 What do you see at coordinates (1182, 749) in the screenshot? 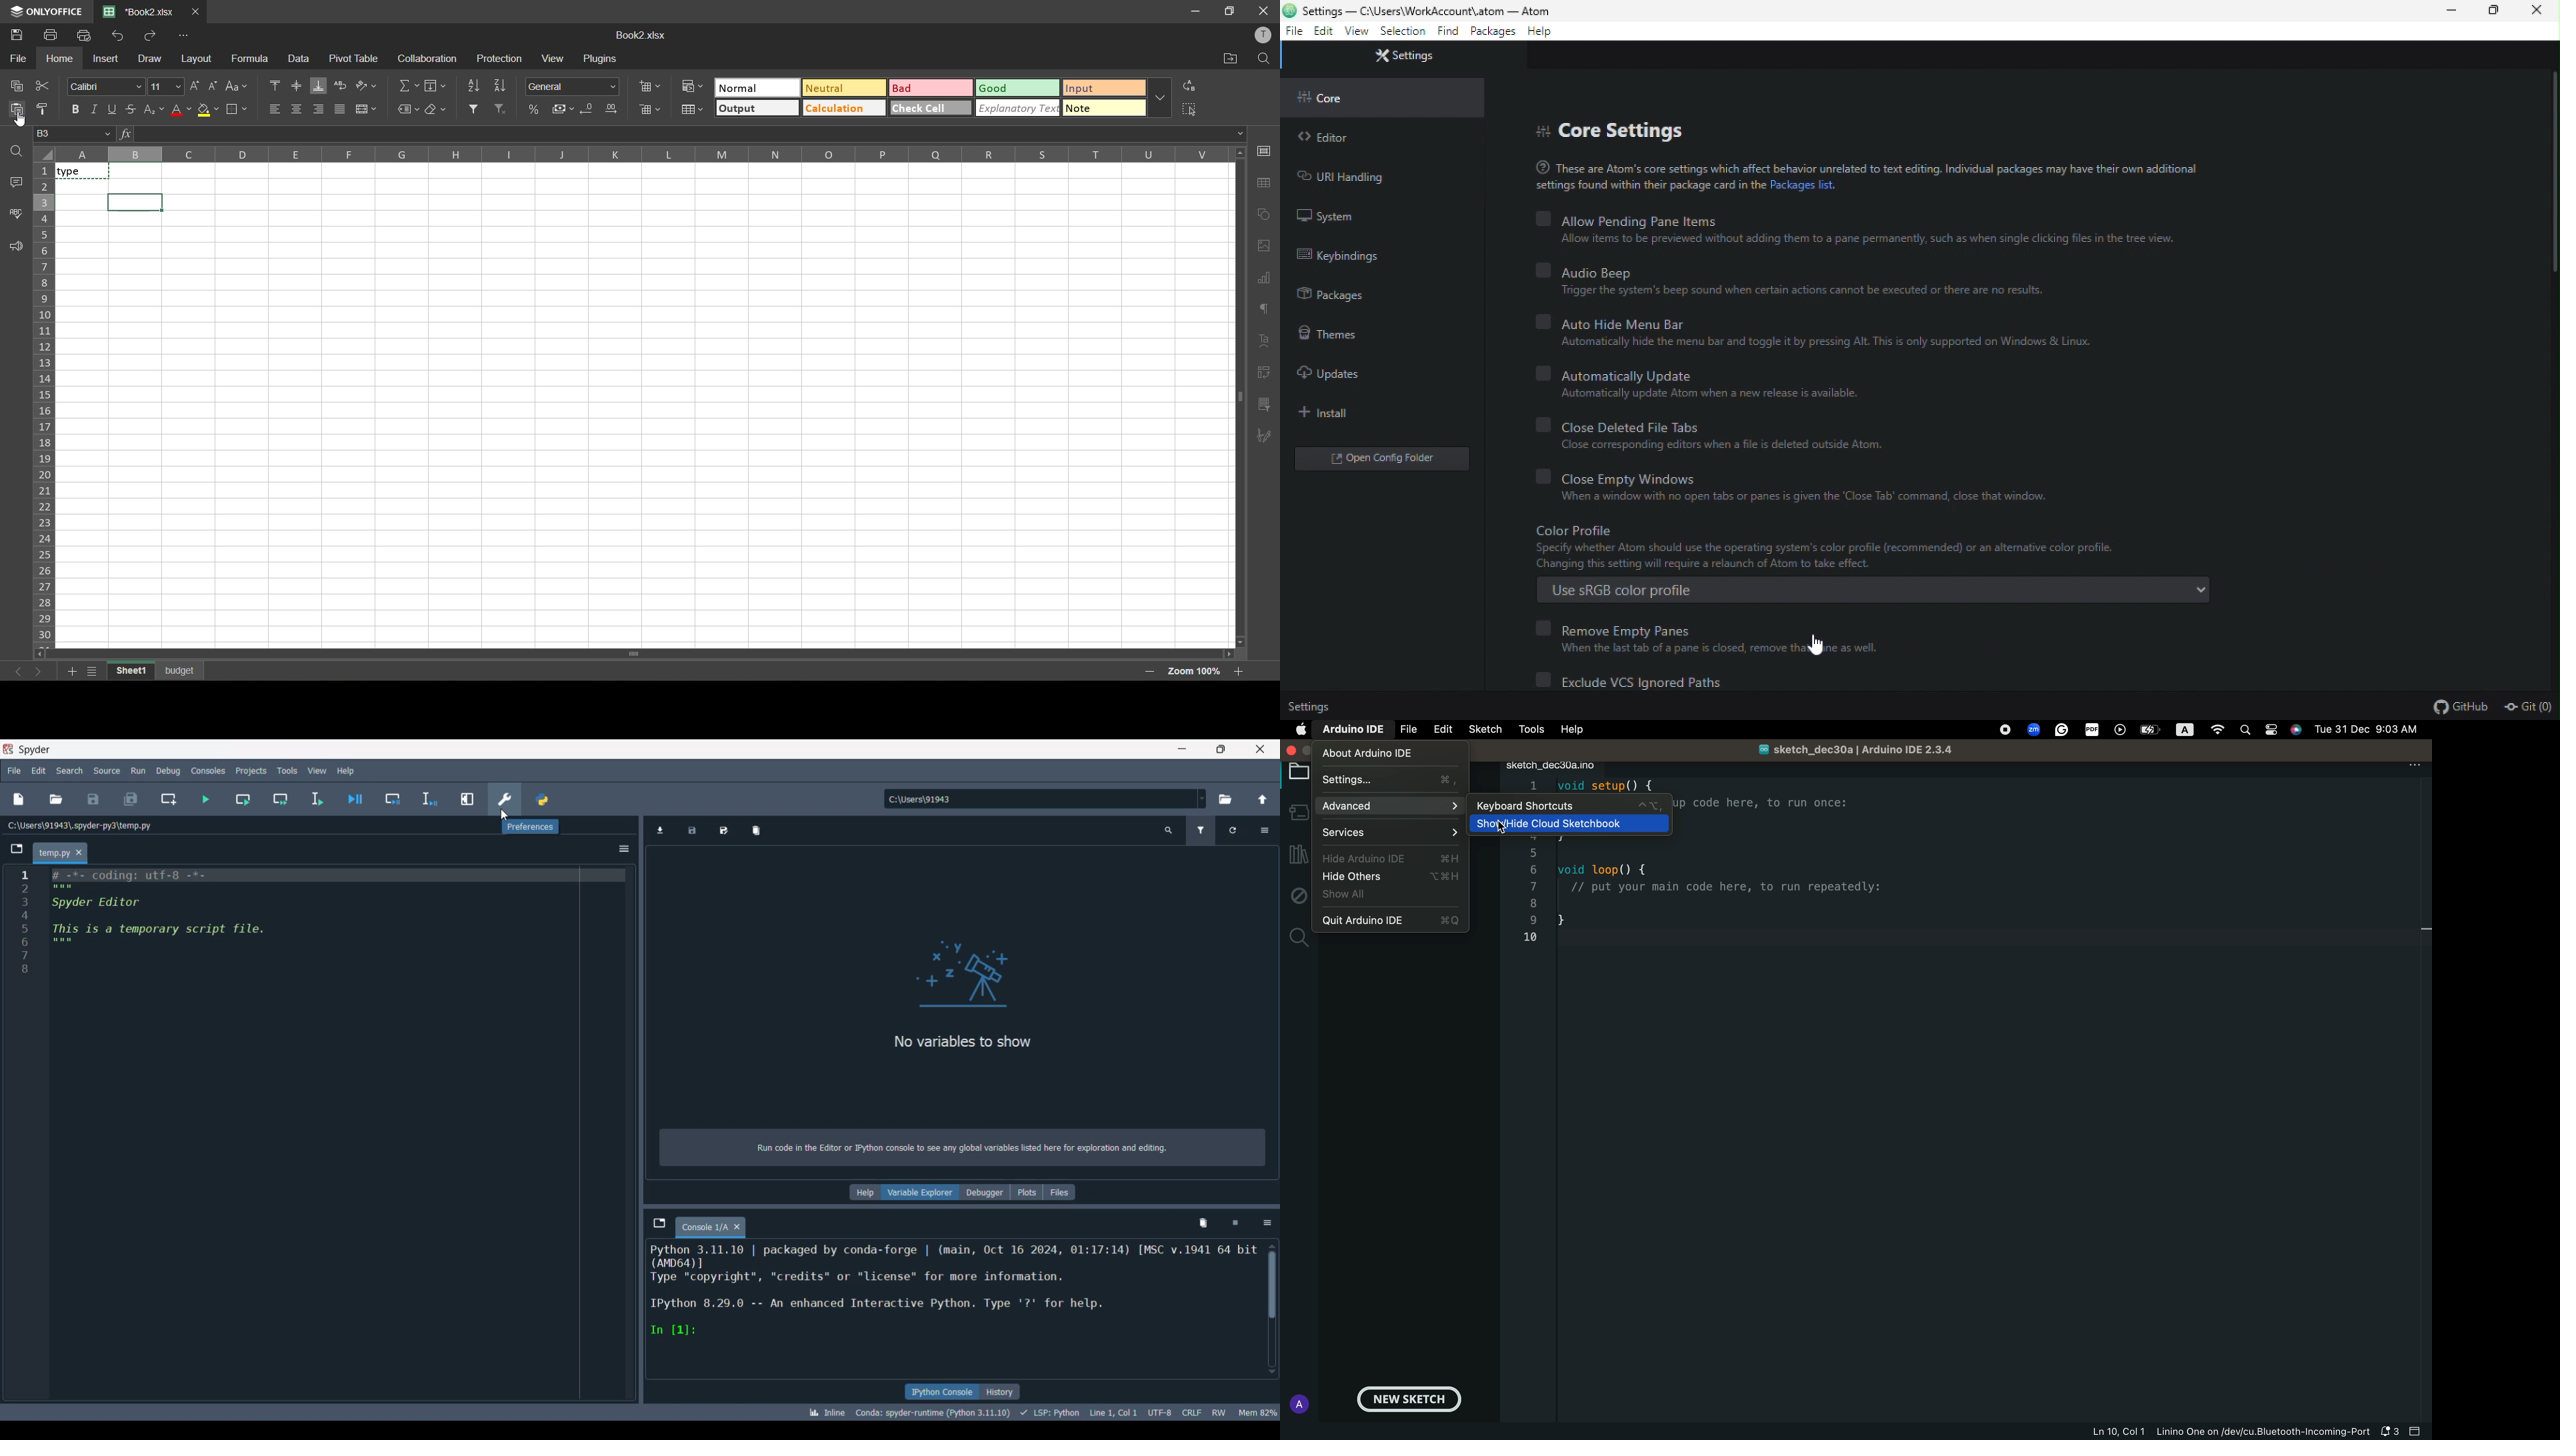
I see `Minimize` at bounding box center [1182, 749].